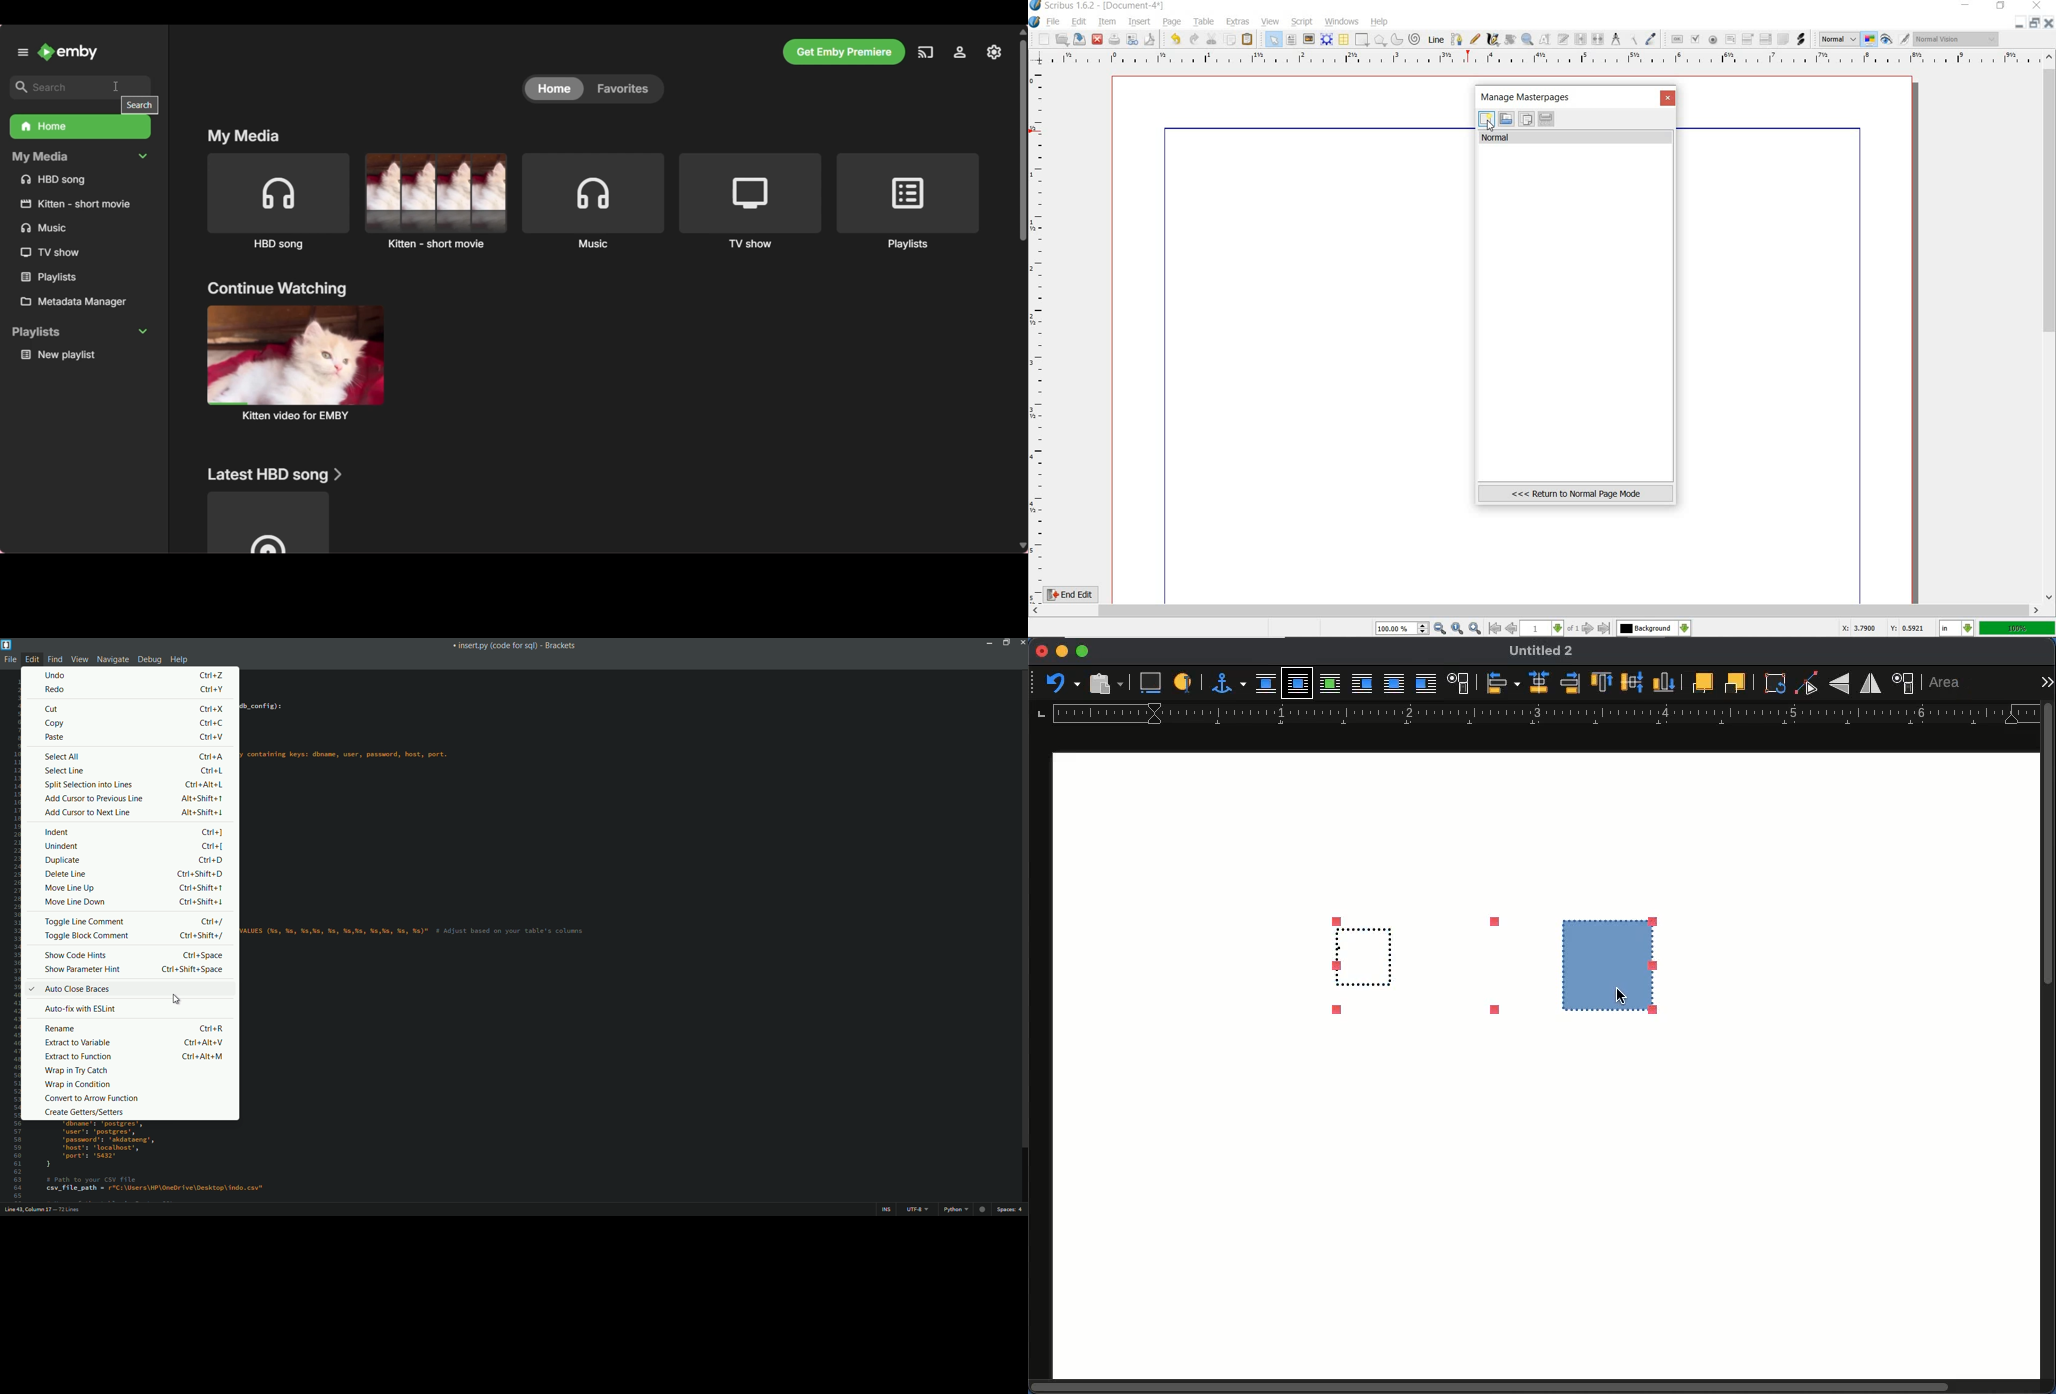  I want to click on delete the selected masterpages, so click(1546, 119).